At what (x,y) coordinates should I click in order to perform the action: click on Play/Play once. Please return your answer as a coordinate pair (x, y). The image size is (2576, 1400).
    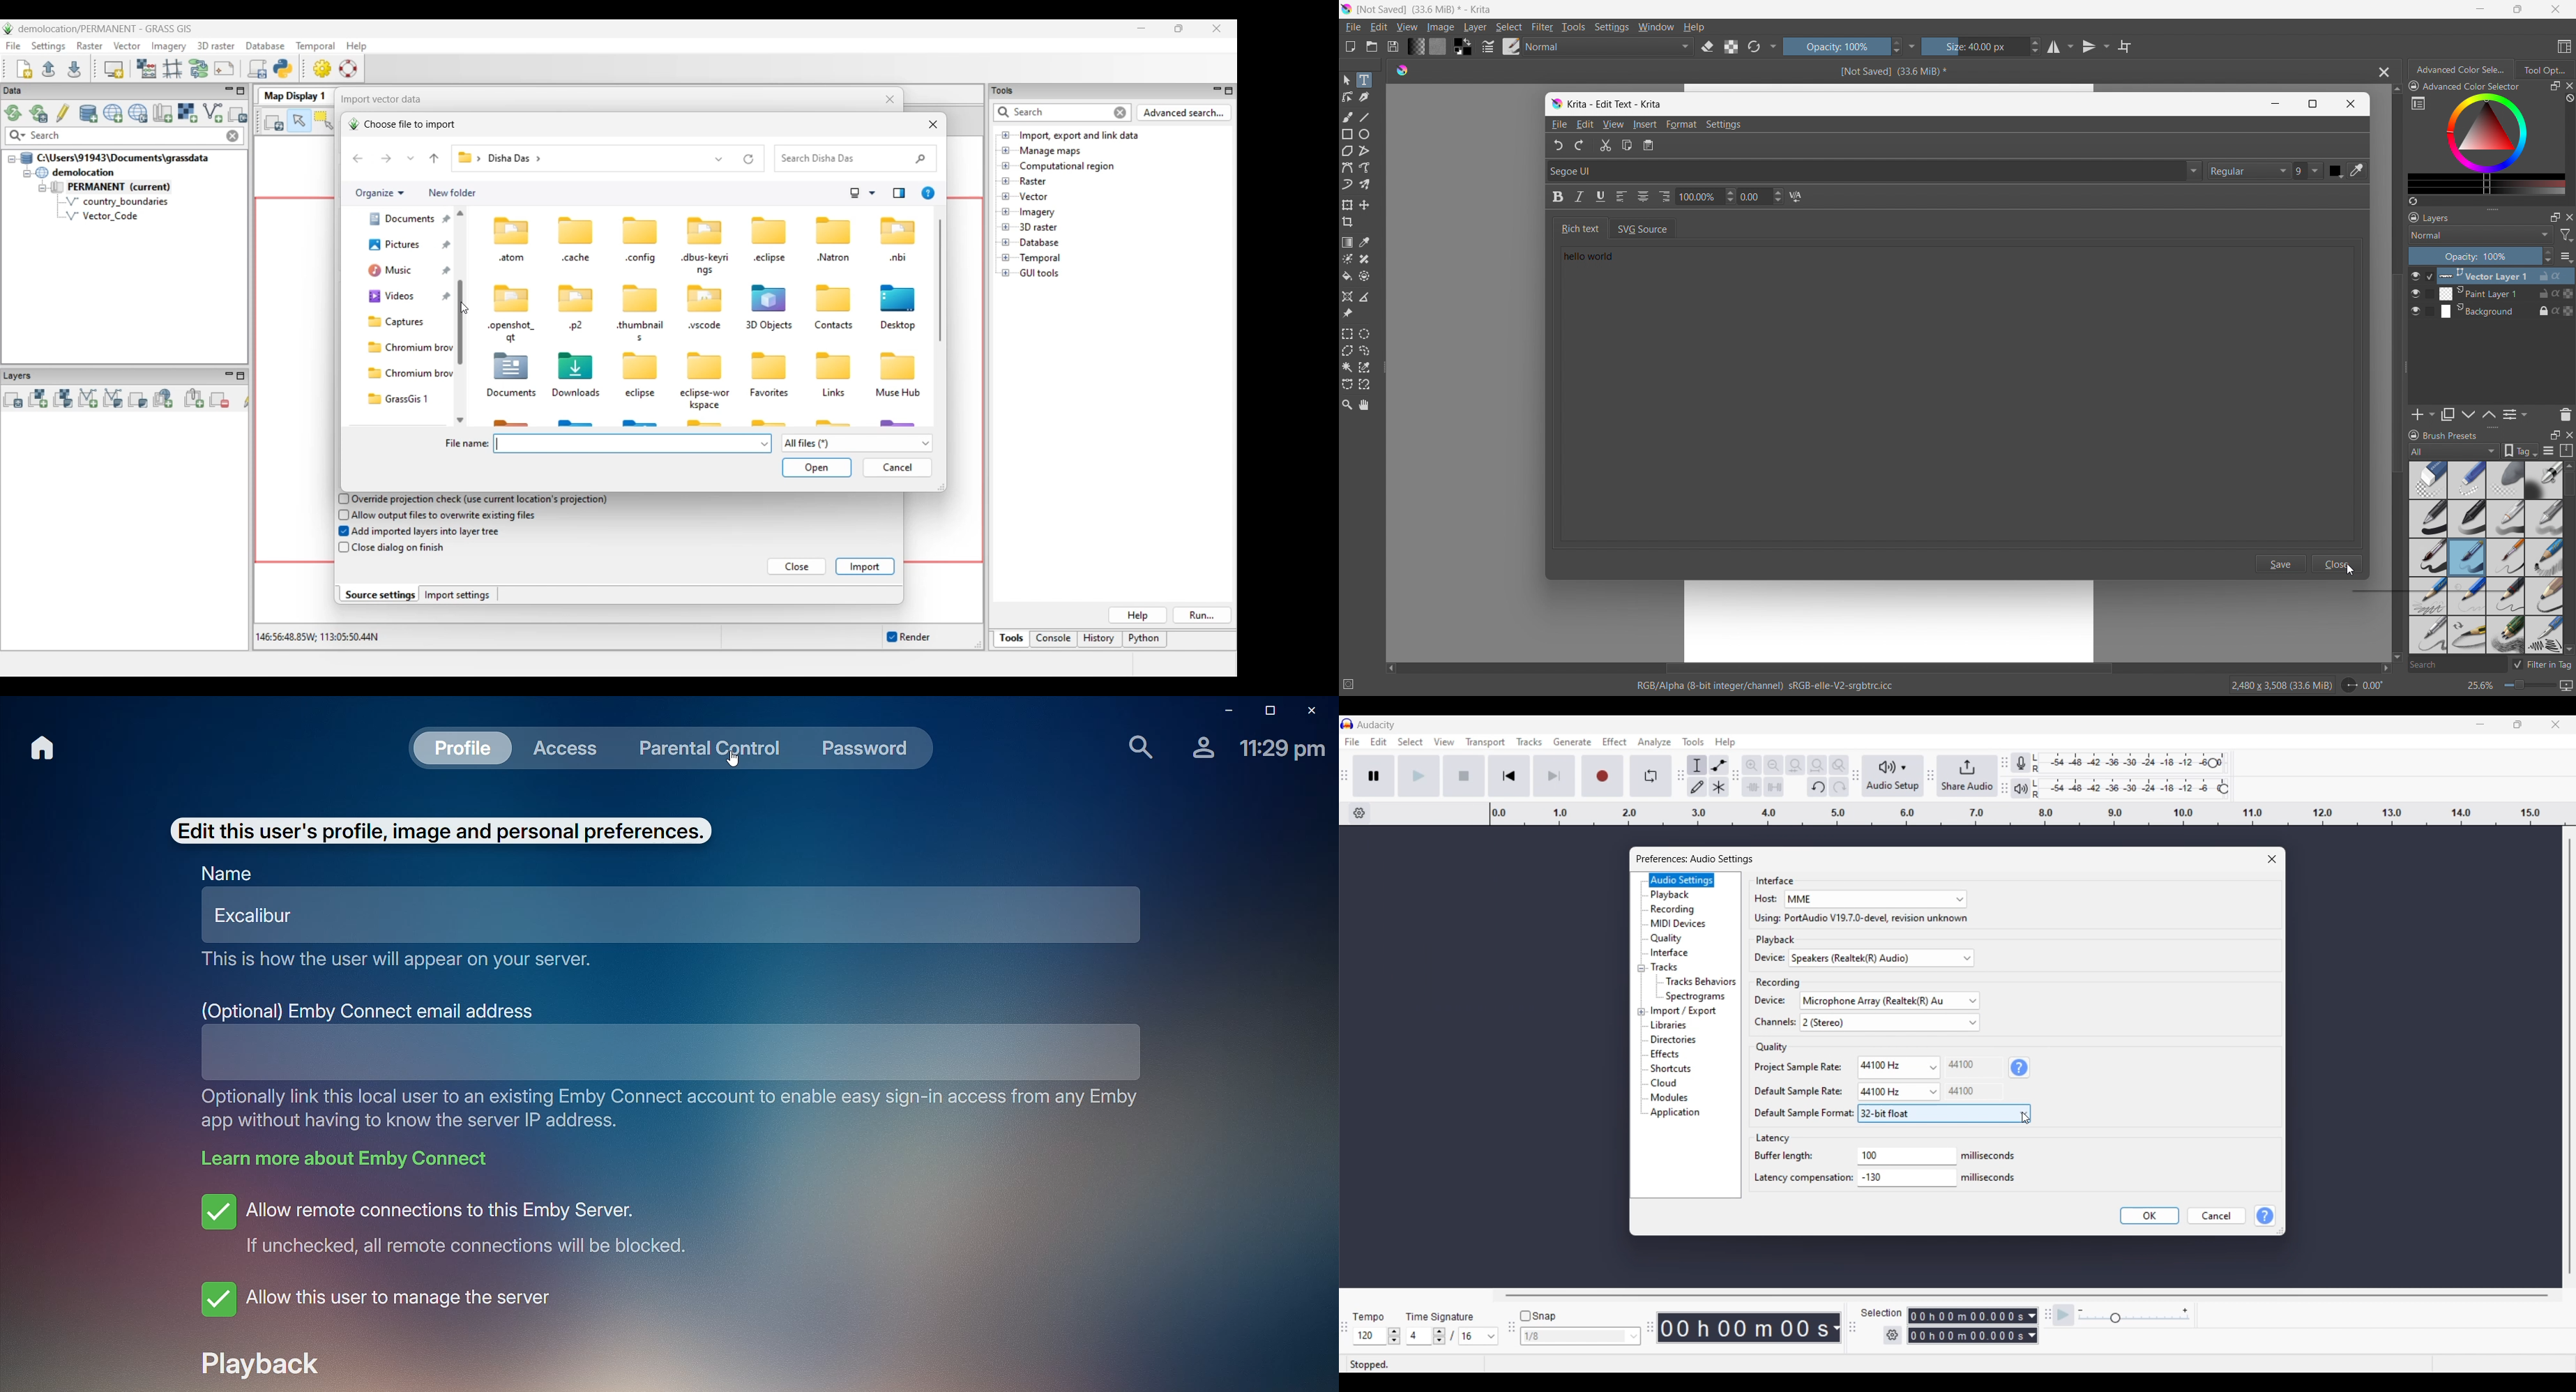
    Looking at the image, I should click on (1419, 775).